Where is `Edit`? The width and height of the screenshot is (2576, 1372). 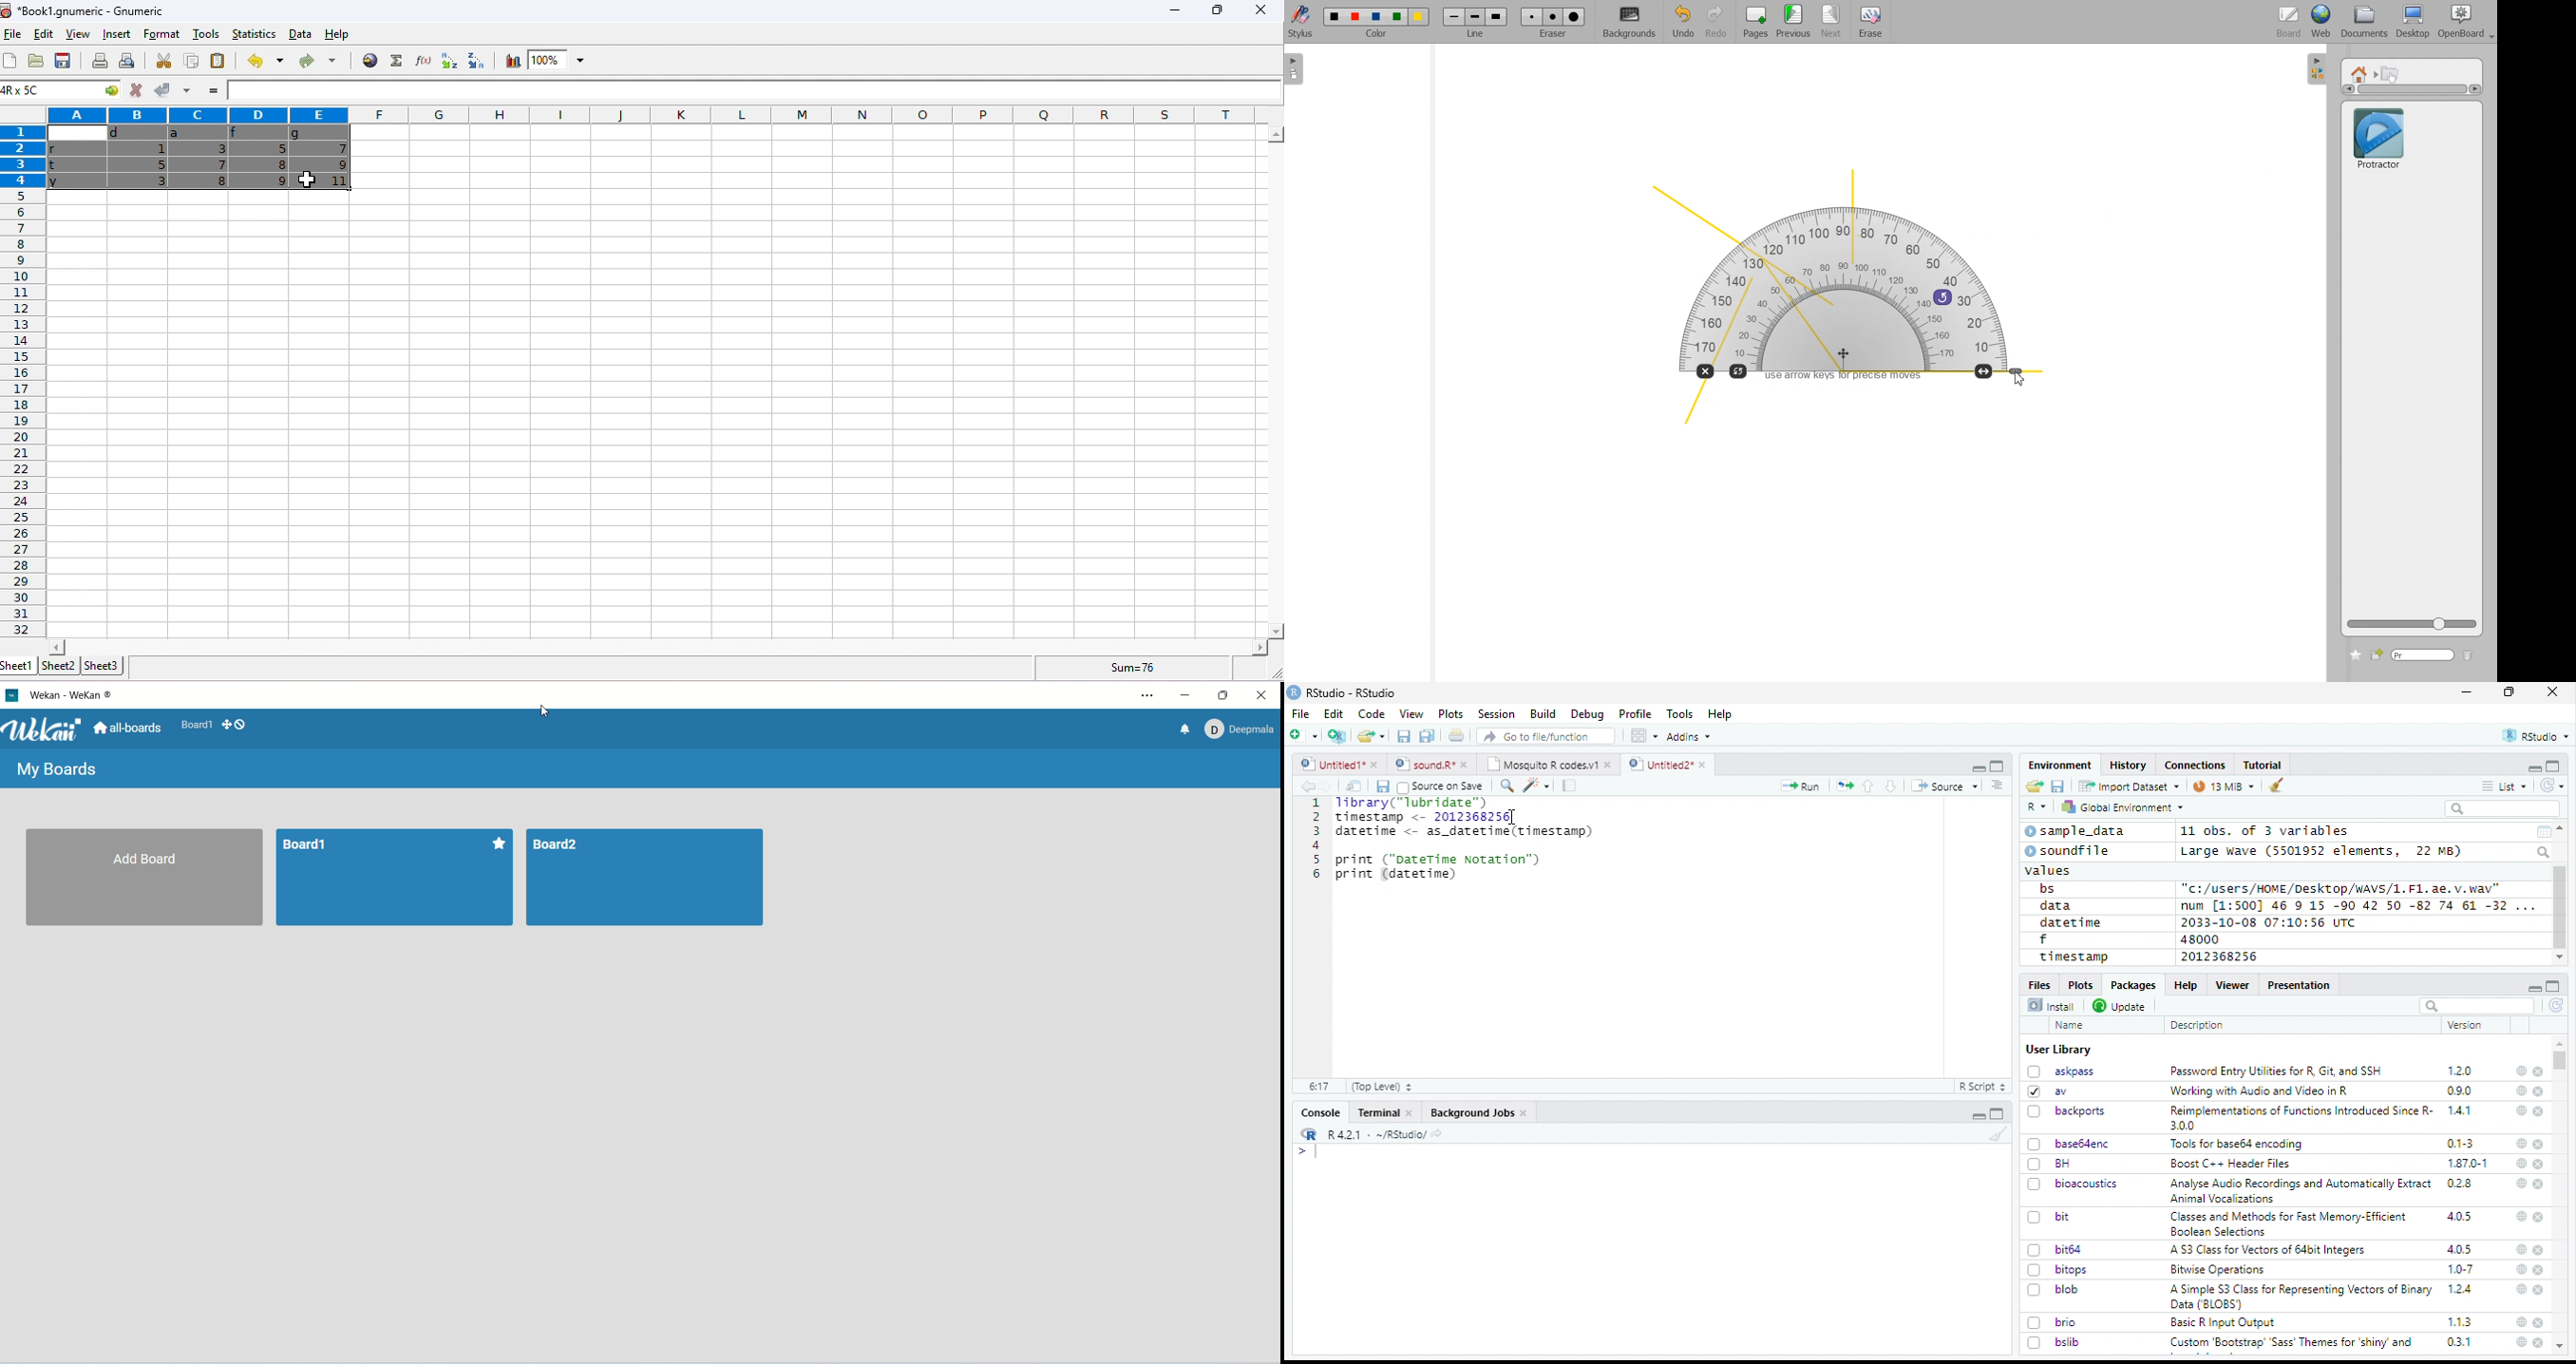 Edit is located at coordinates (1333, 713).